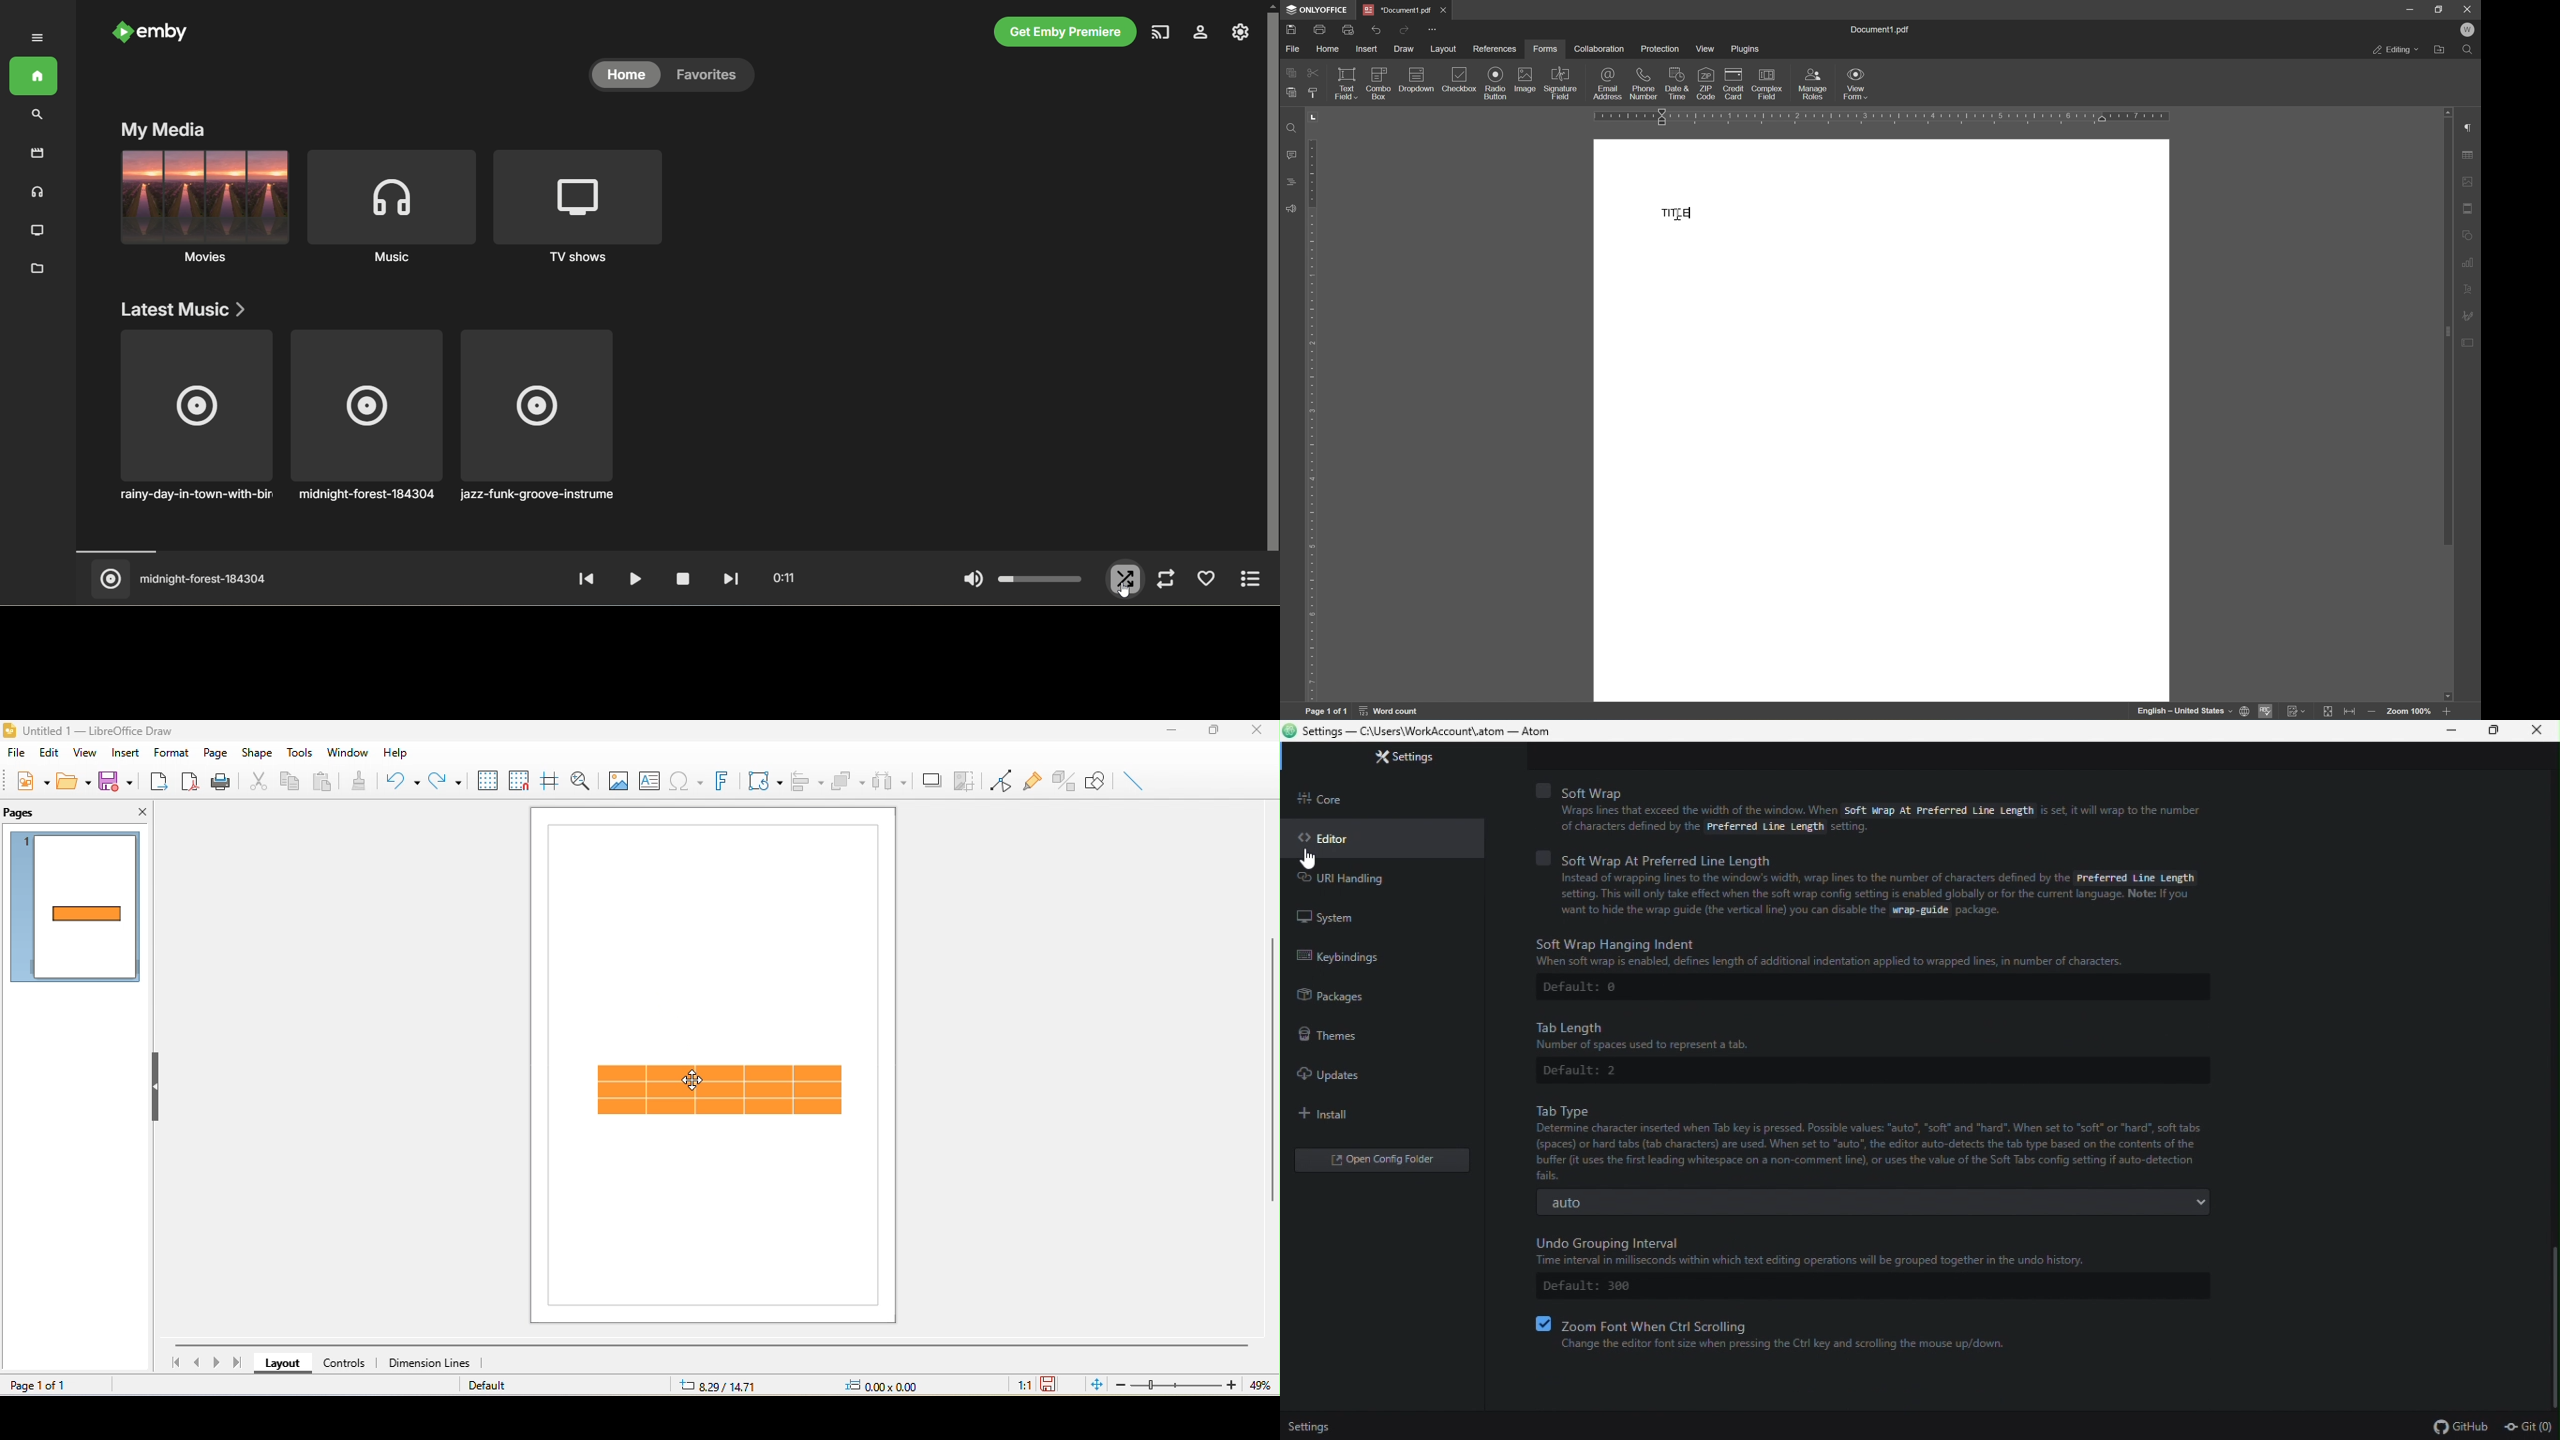 This screenshot has height=1456, width=2576. What do you see at coordinates (151, 34) in the screenshot?
I see `emby` at bounding box center [151, 34].